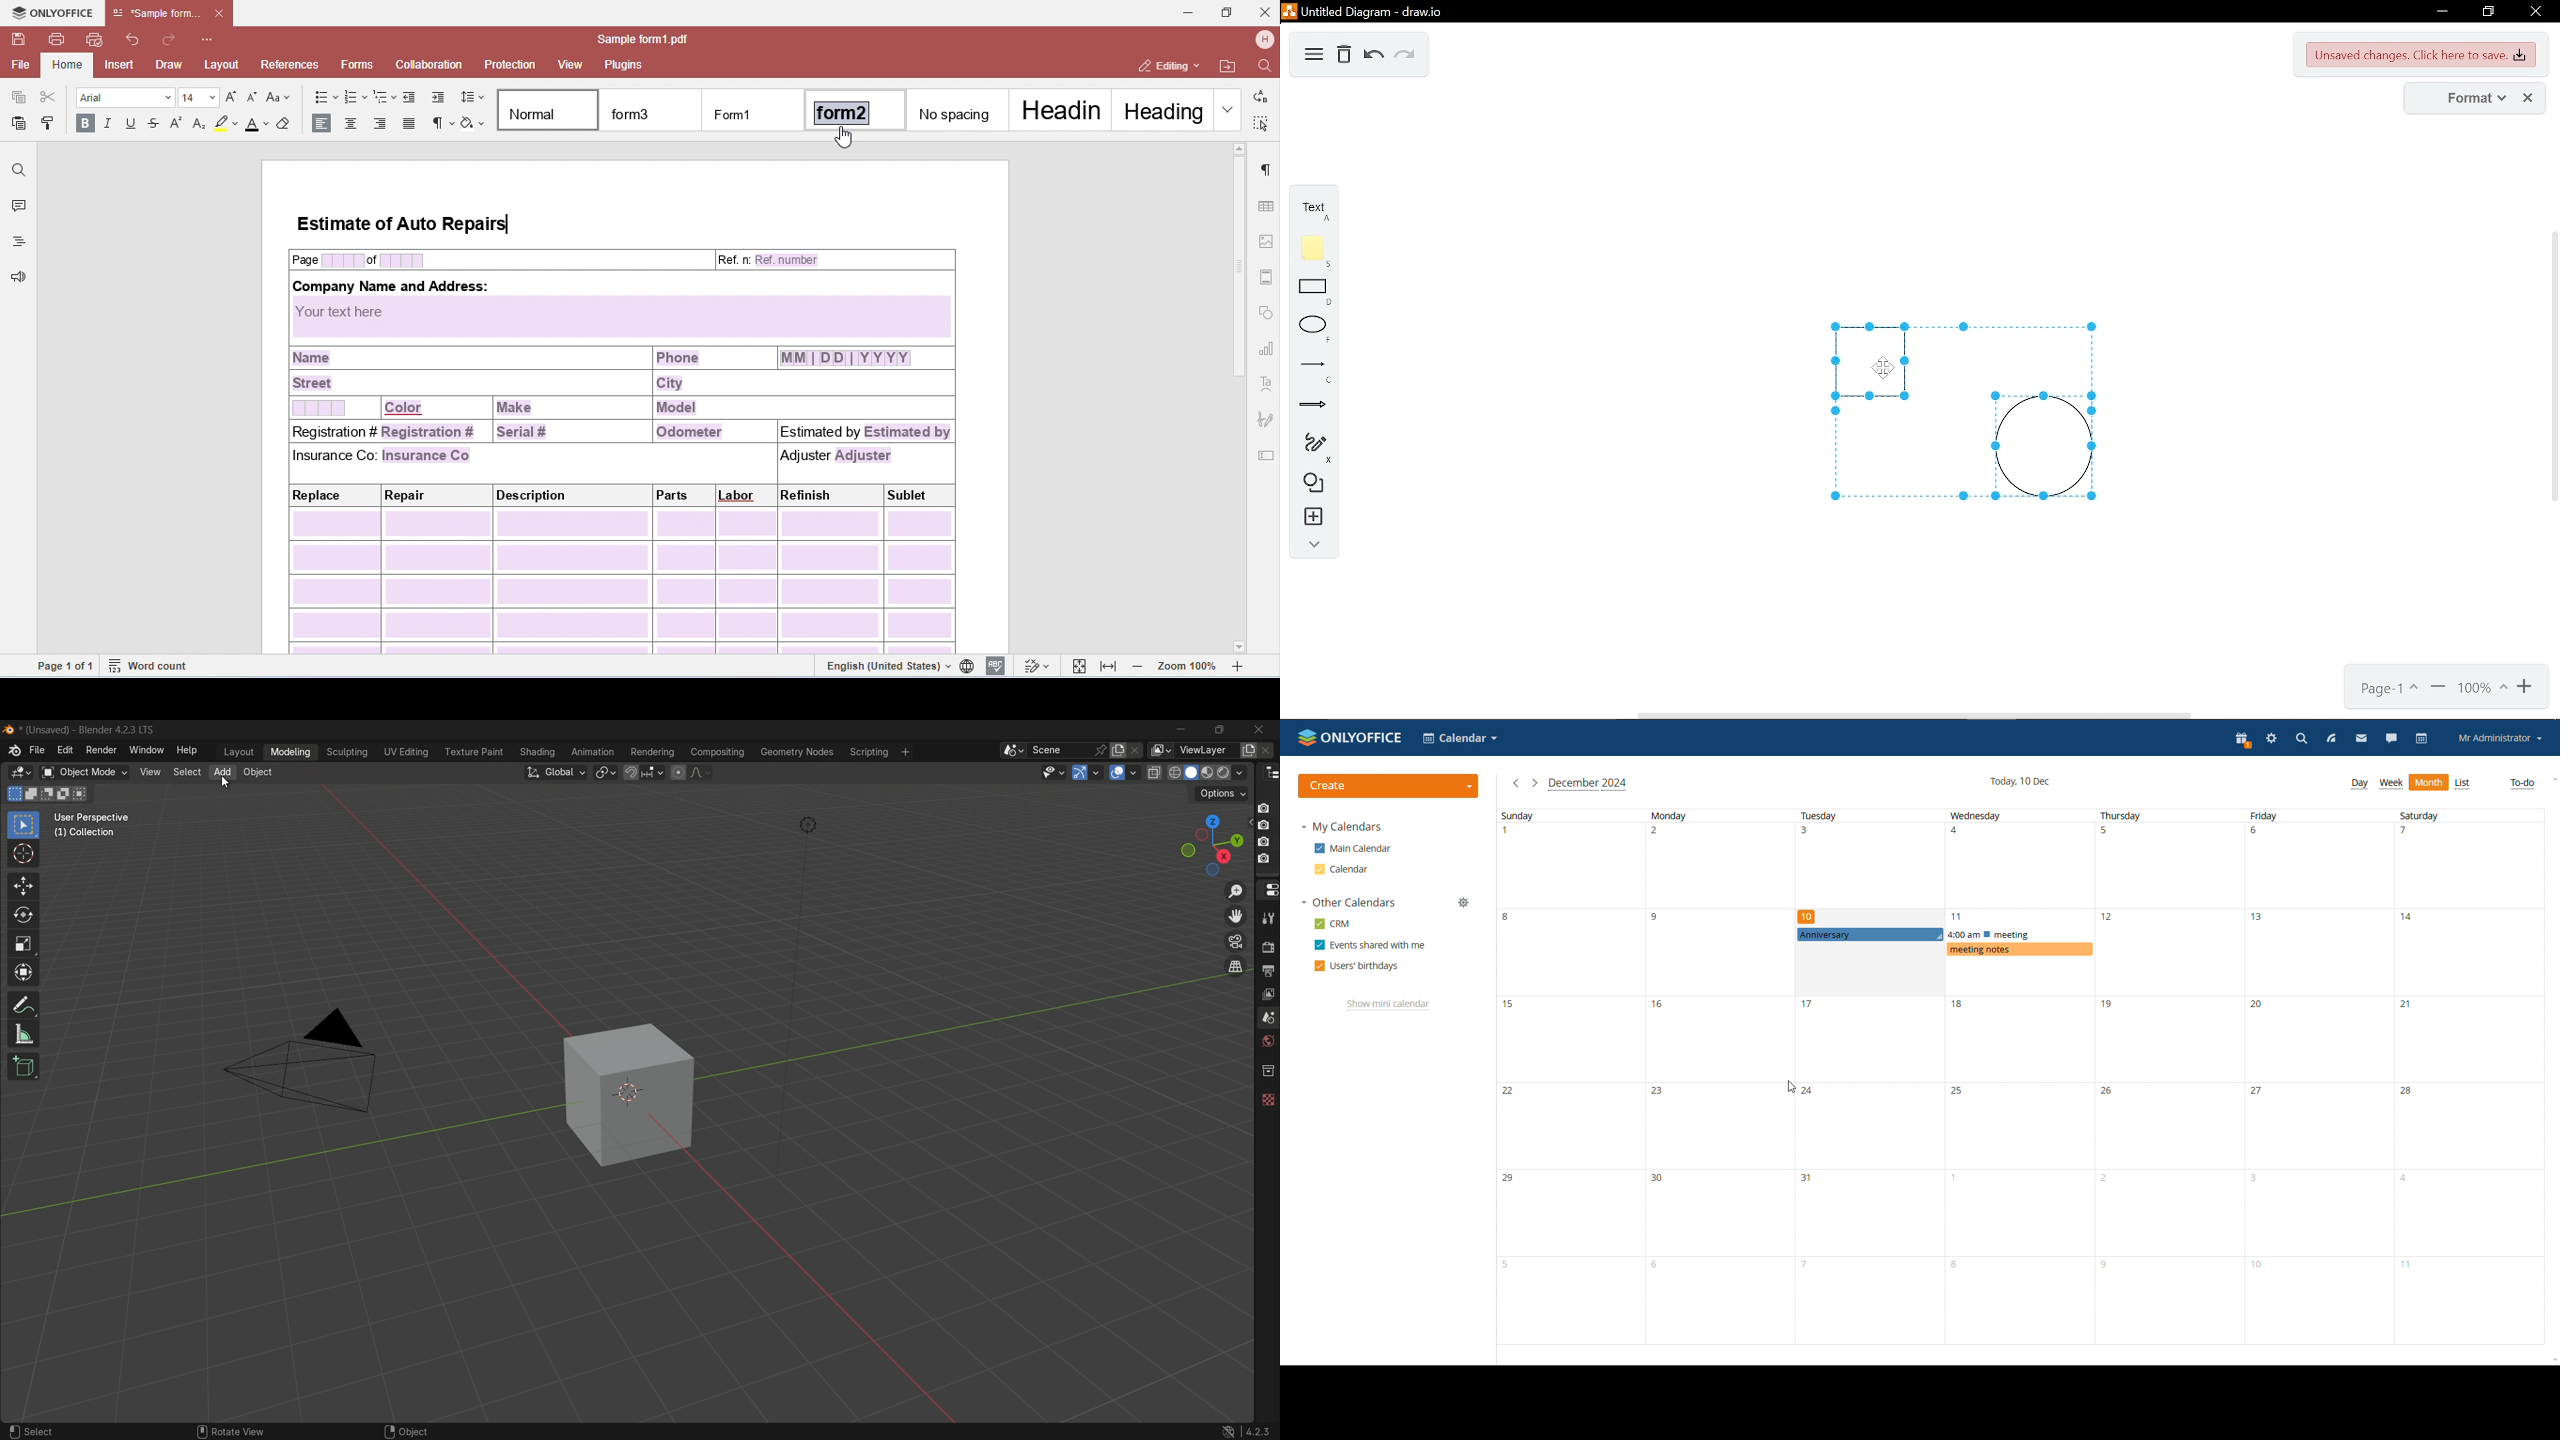 This screenshot has height=1456, width=2576. Describe the element at coordinates (643, 772) in the screenshot. I see `snap` at that location.